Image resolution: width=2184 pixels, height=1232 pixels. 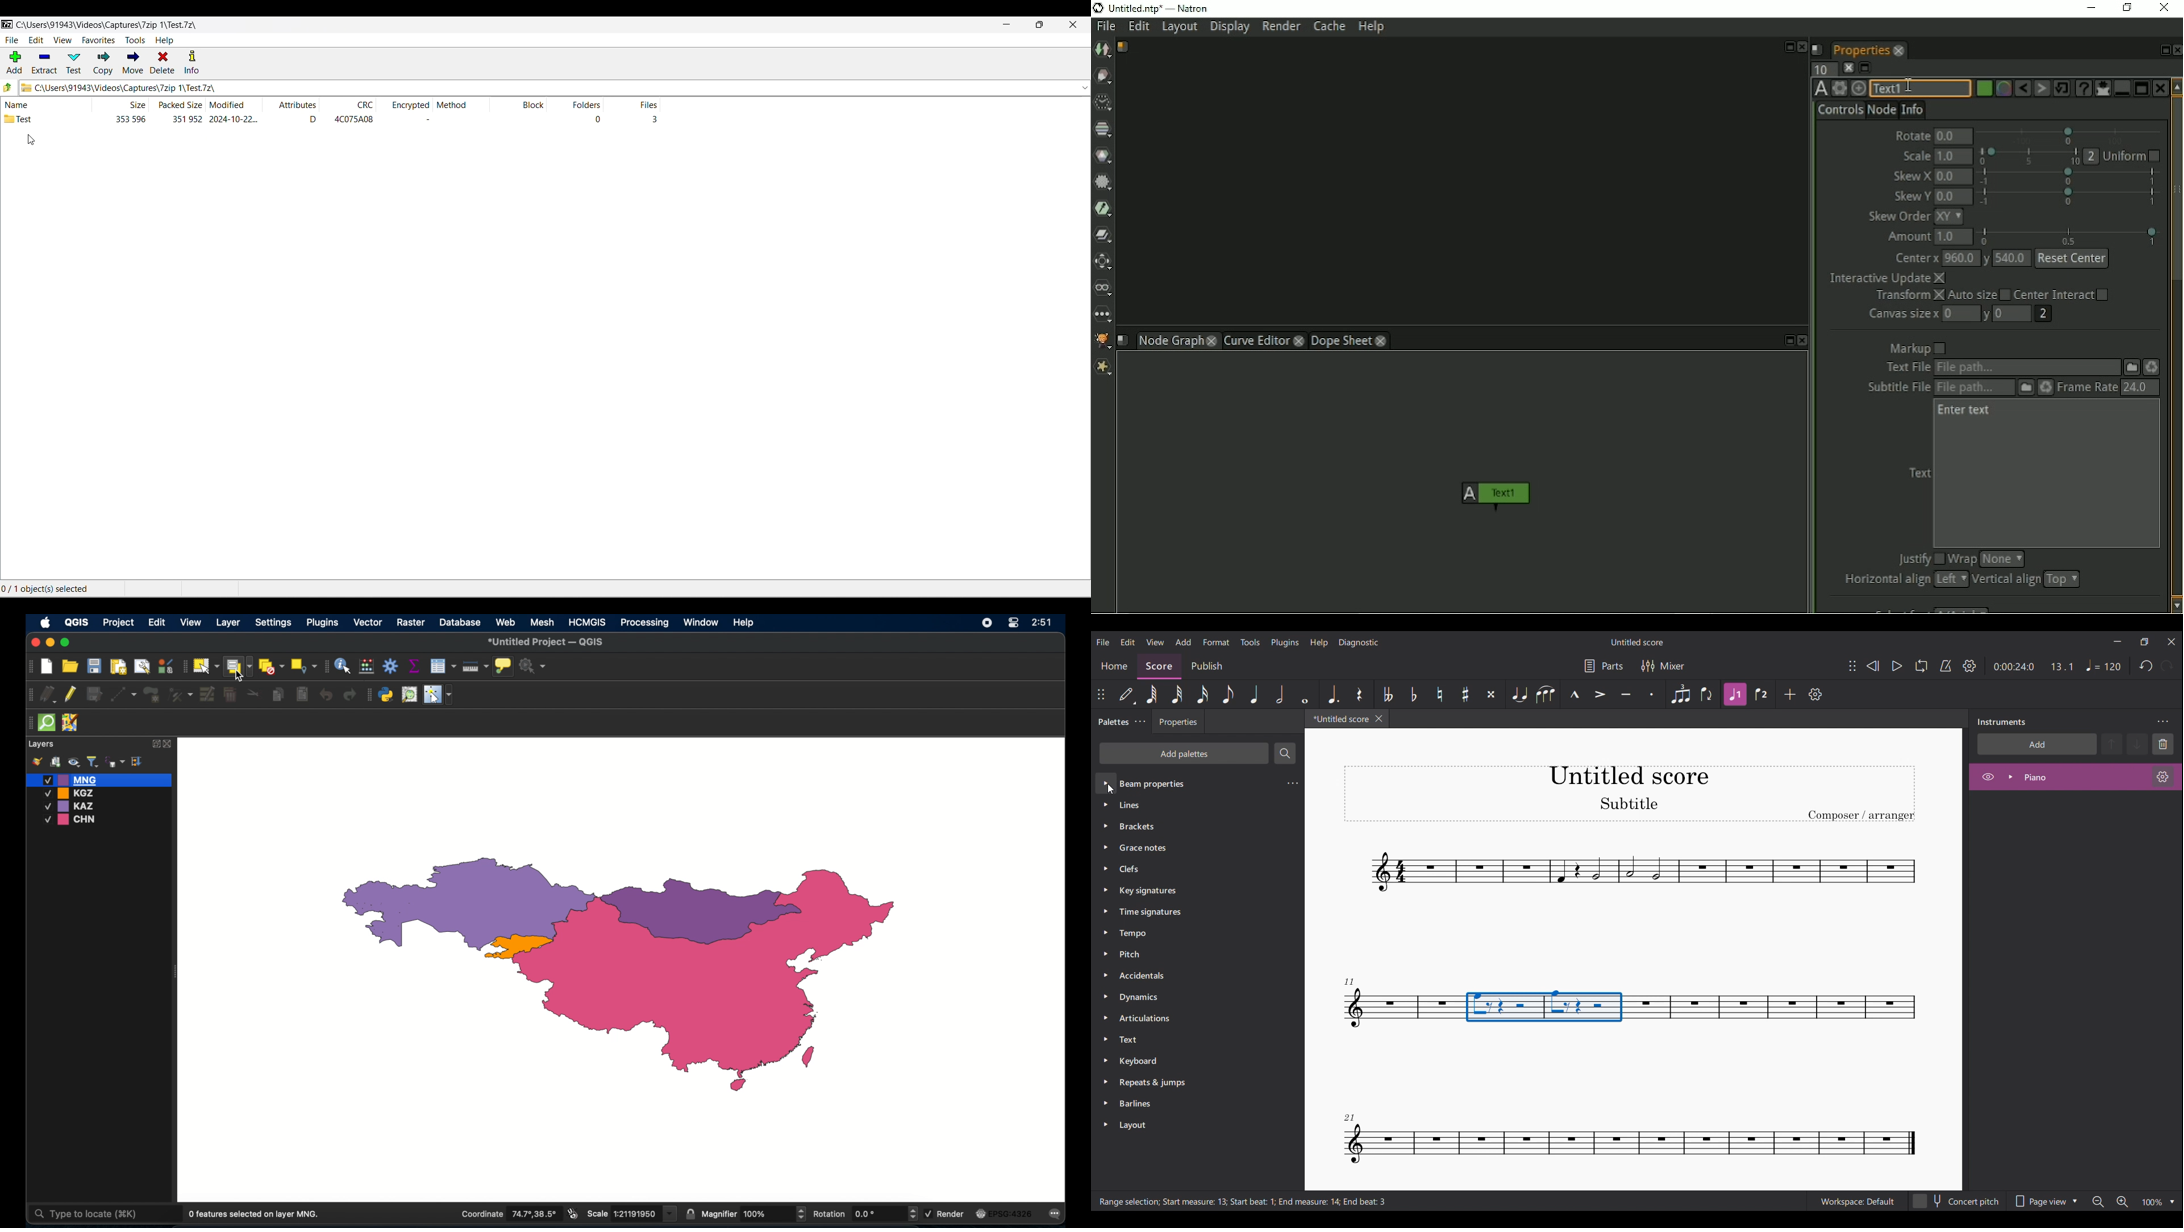 What do you see at coordinates (413, 623) in the screenshot?
I see `raster` at bounding box center [413, 623].